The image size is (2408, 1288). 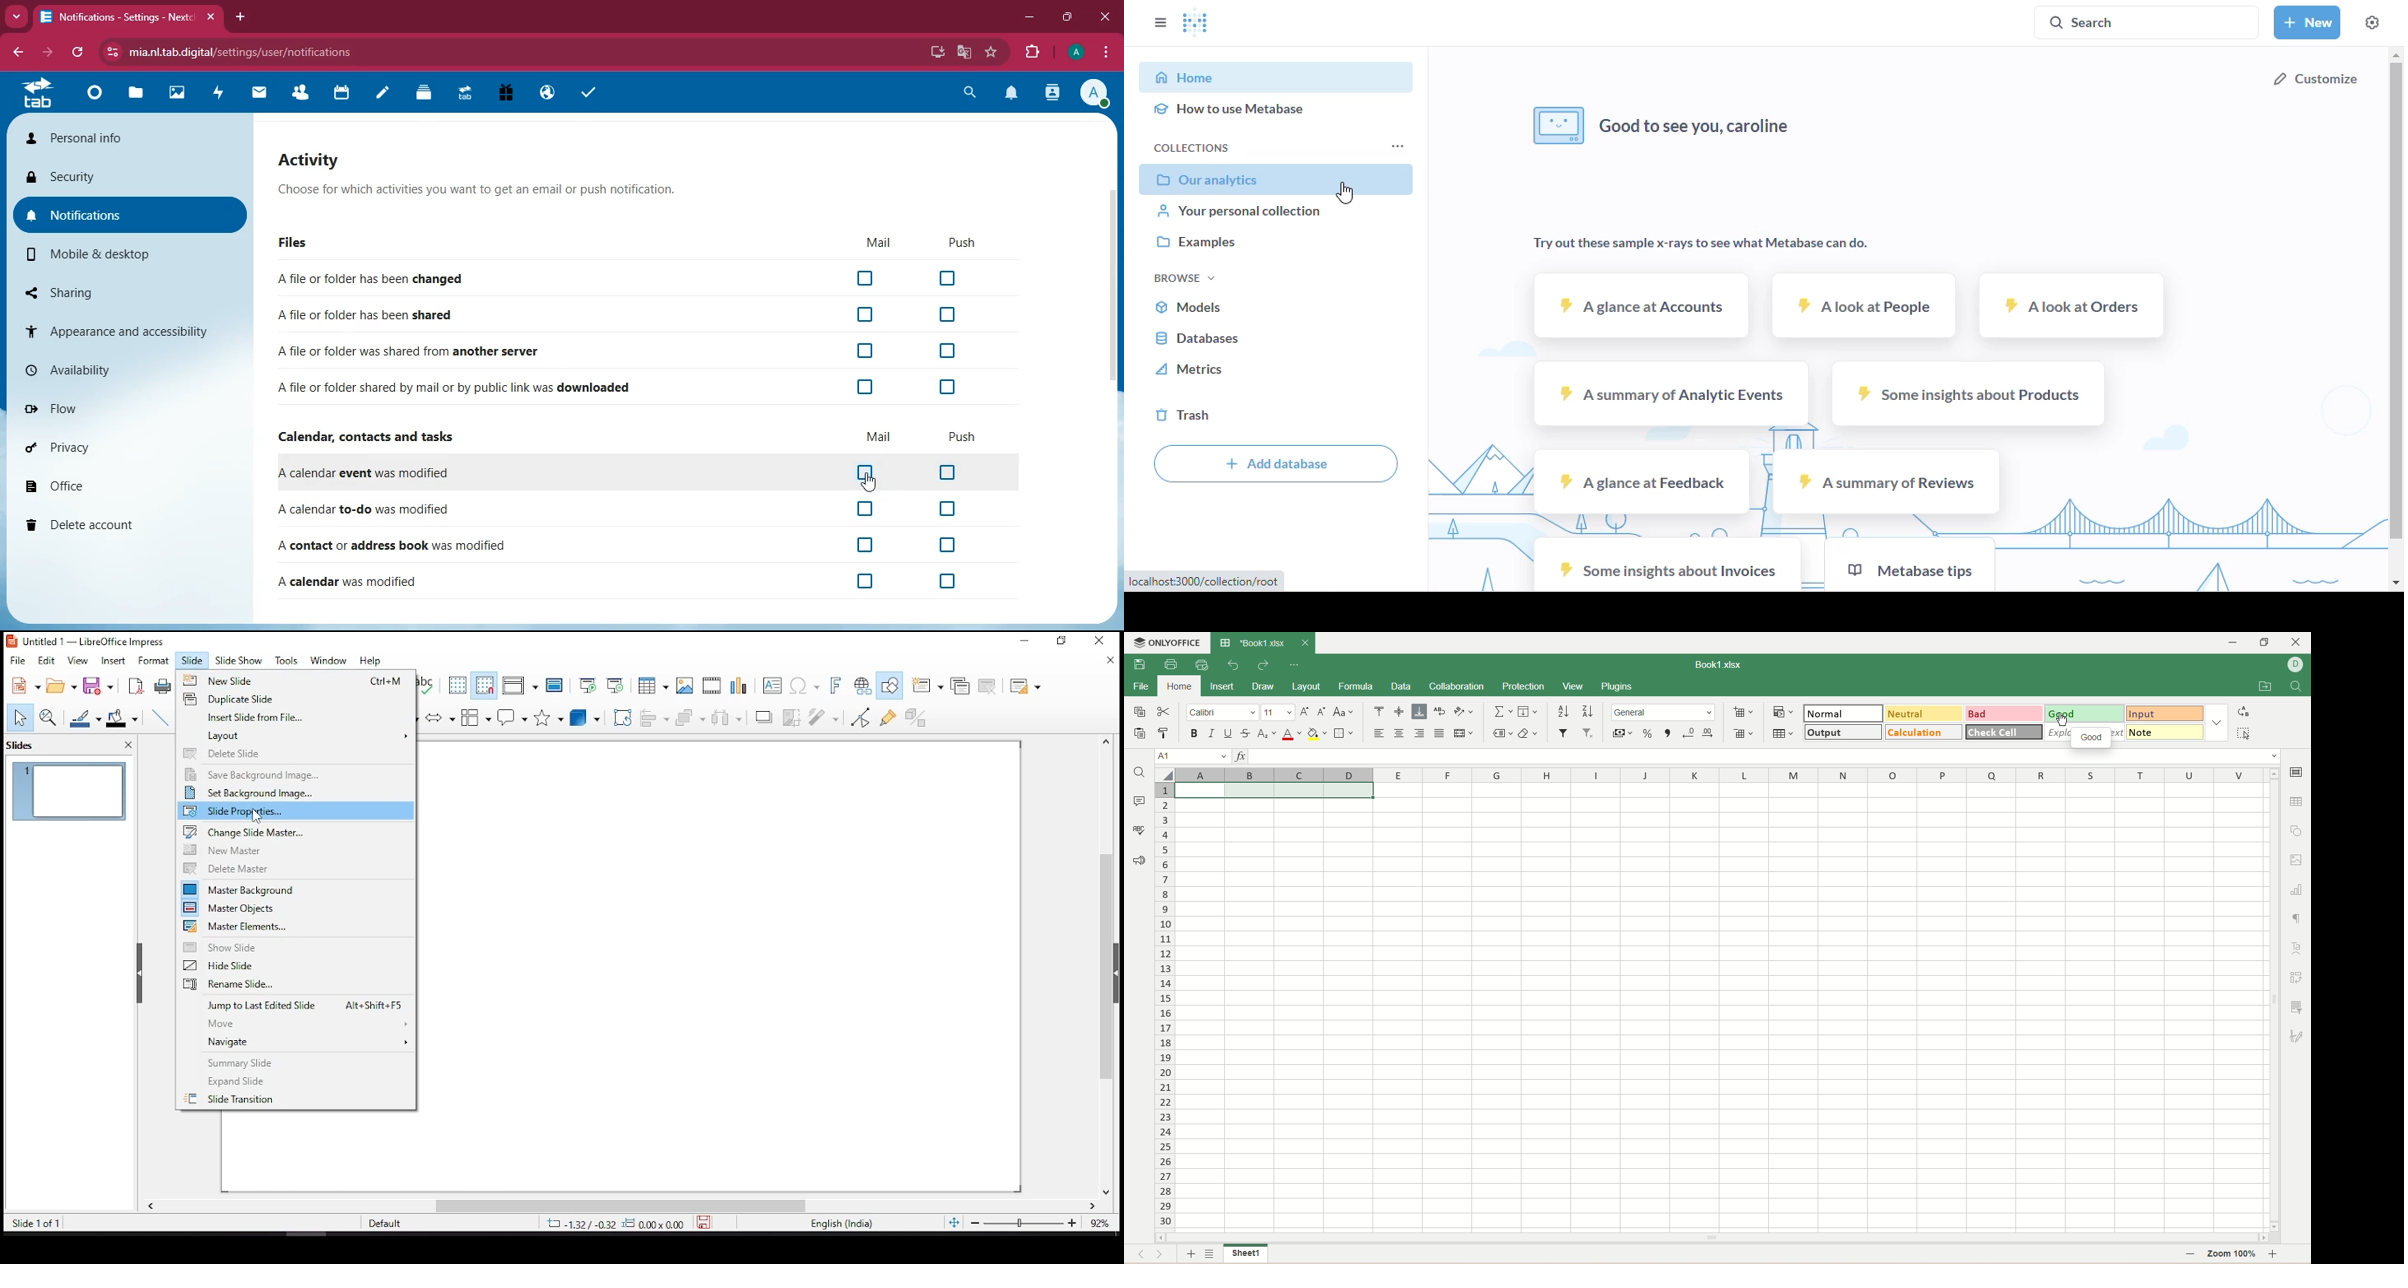 I want to click on extensions, so click(x=1033, y=54).